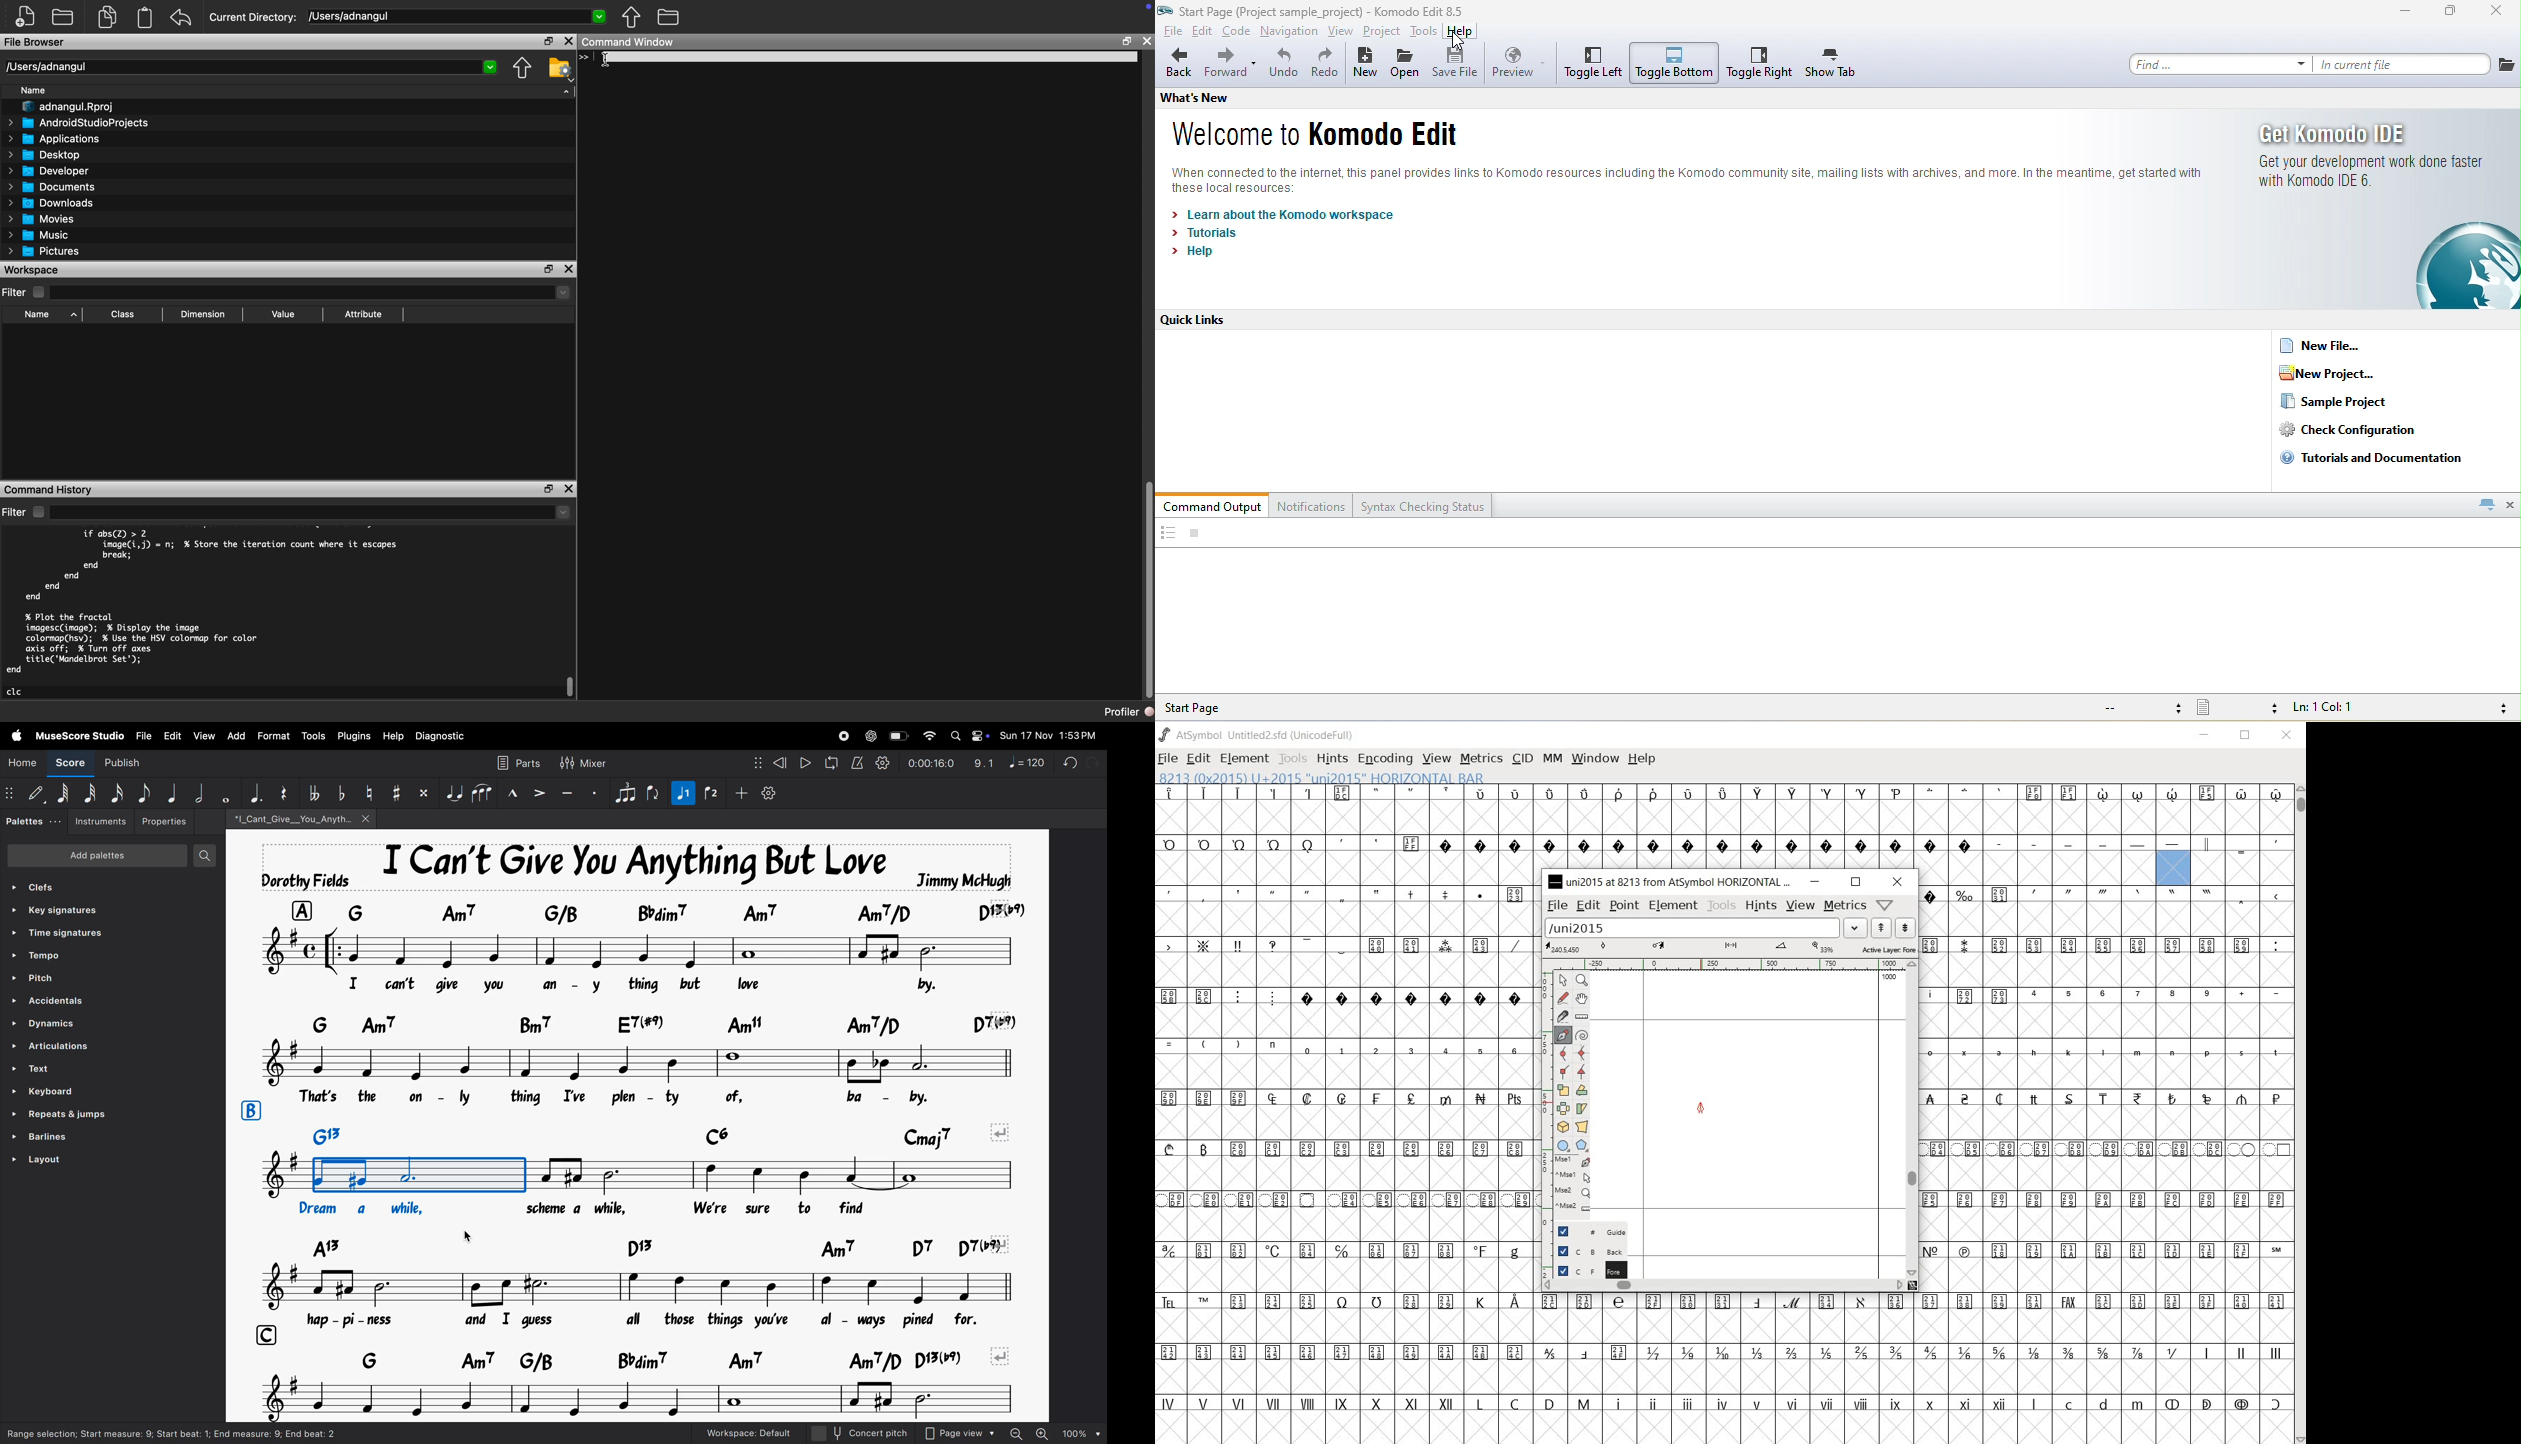 This screenshot has height=1456, width=2548. Describe the element at coordinates (206, 854) in the screenshot. I see `search` at that location.